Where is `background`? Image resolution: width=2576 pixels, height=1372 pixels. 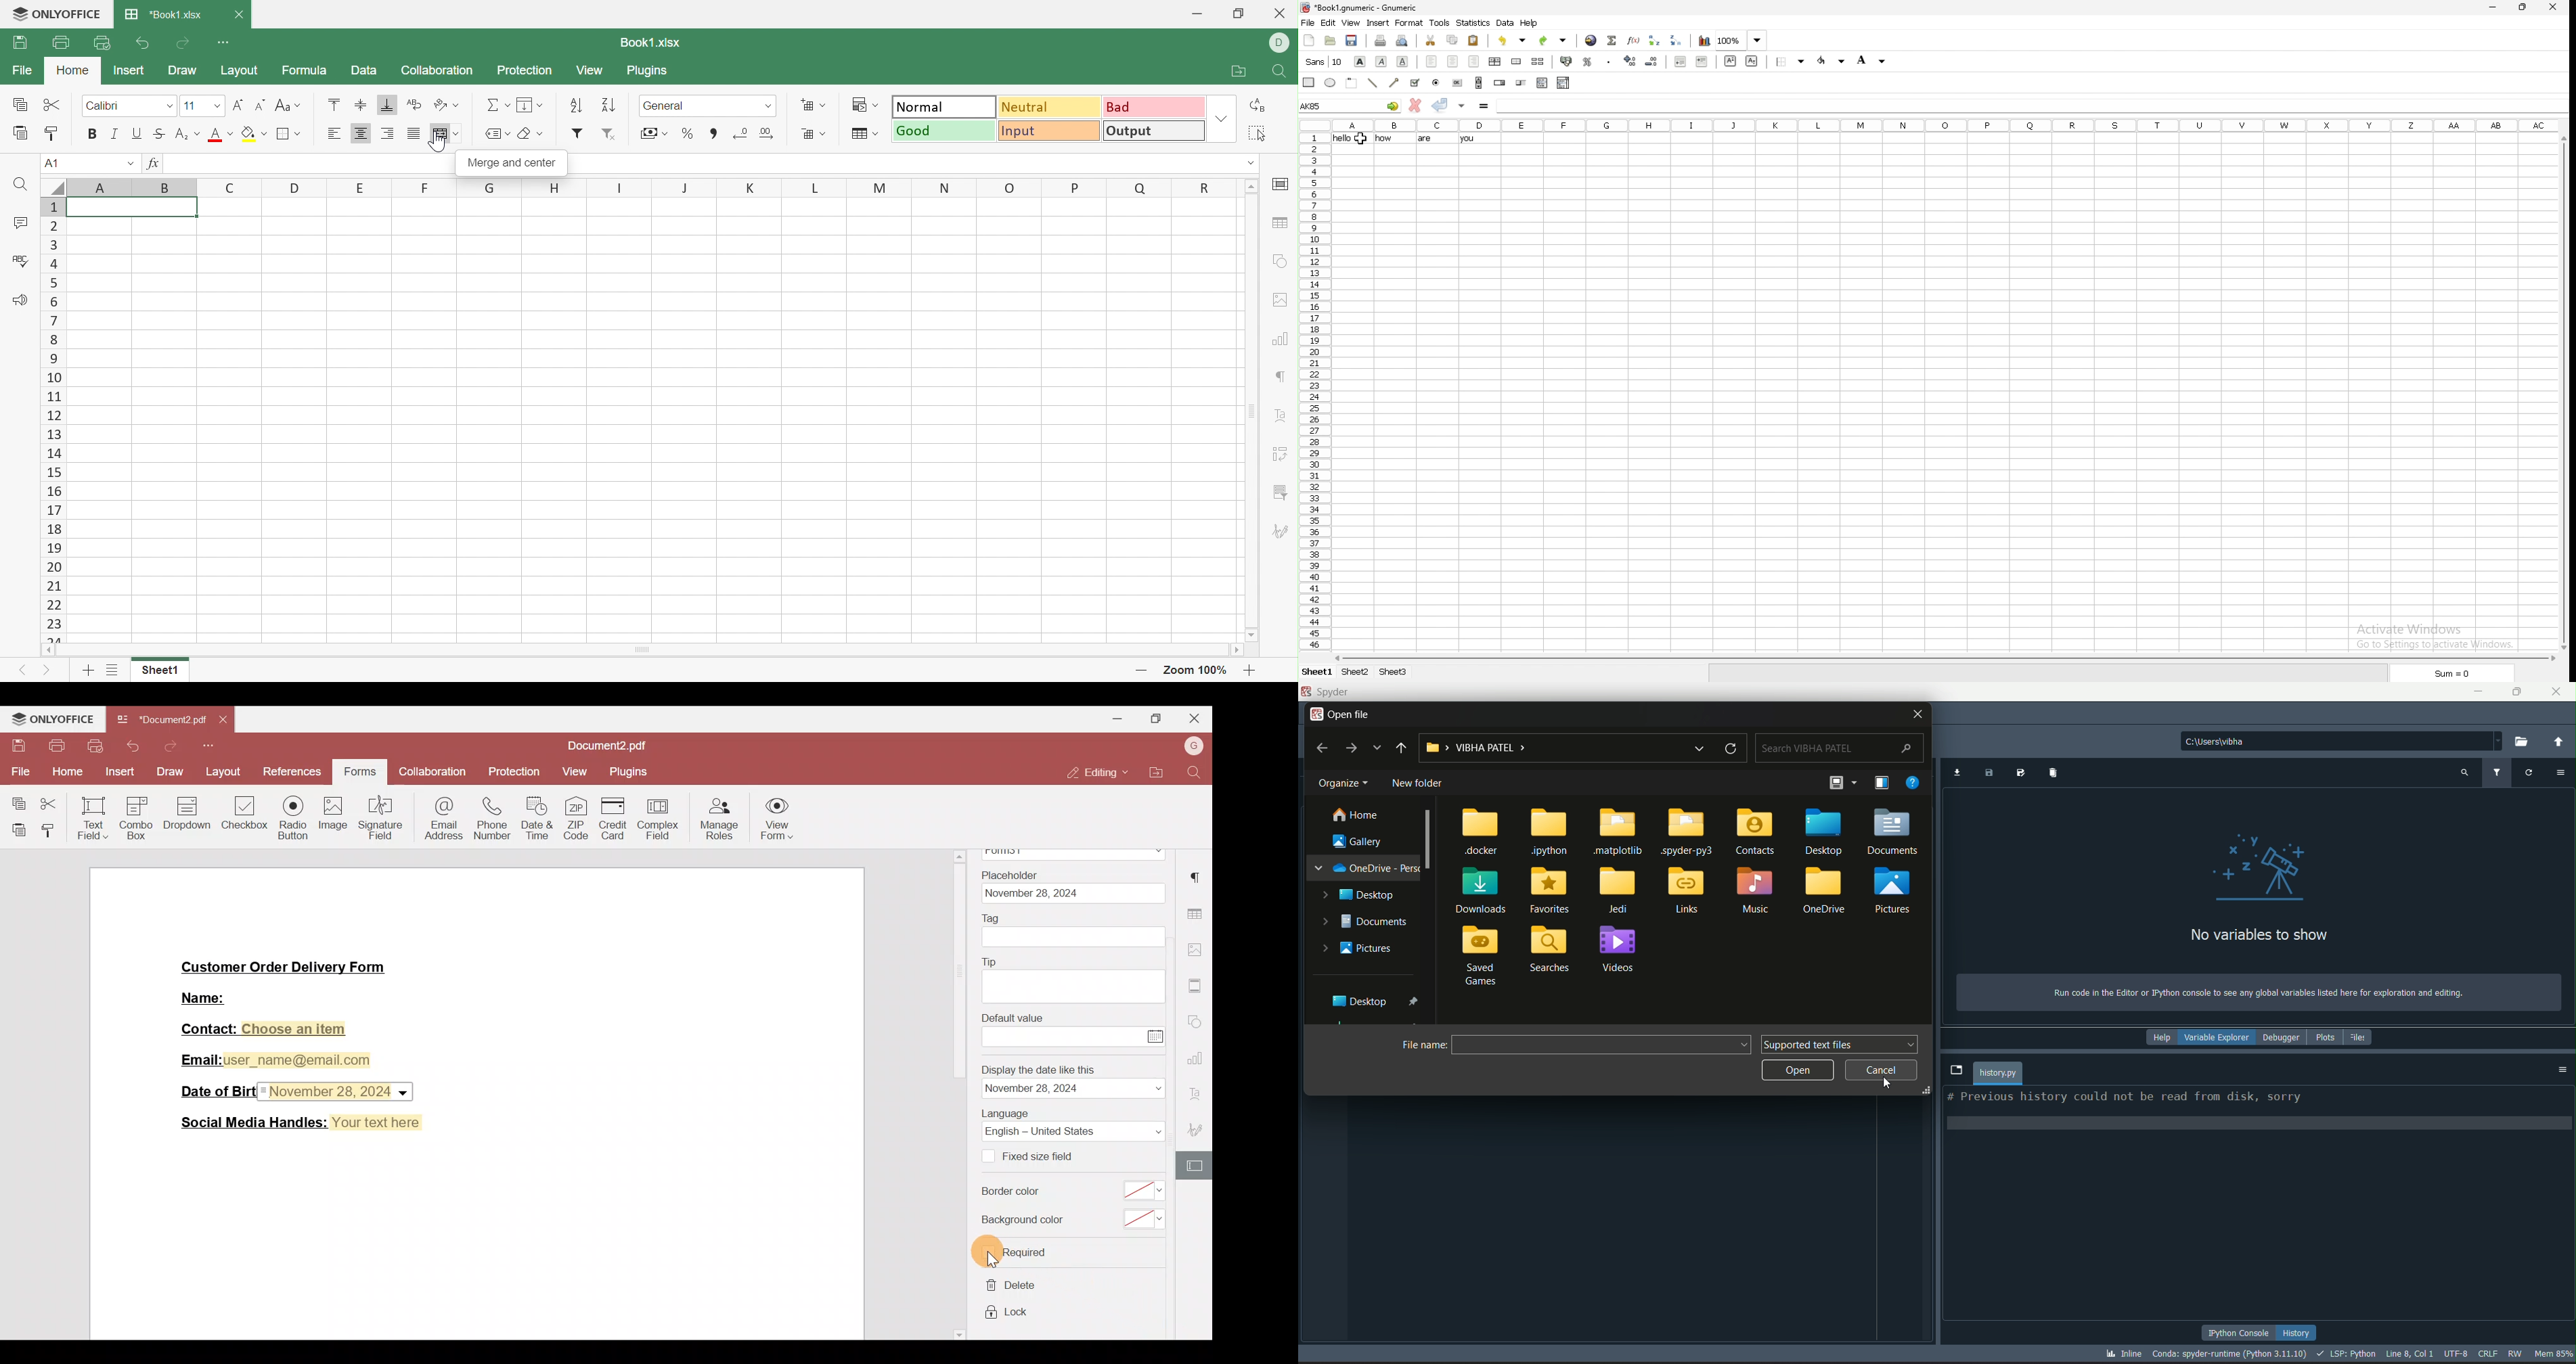 background is located at coordinates (1874, 60).